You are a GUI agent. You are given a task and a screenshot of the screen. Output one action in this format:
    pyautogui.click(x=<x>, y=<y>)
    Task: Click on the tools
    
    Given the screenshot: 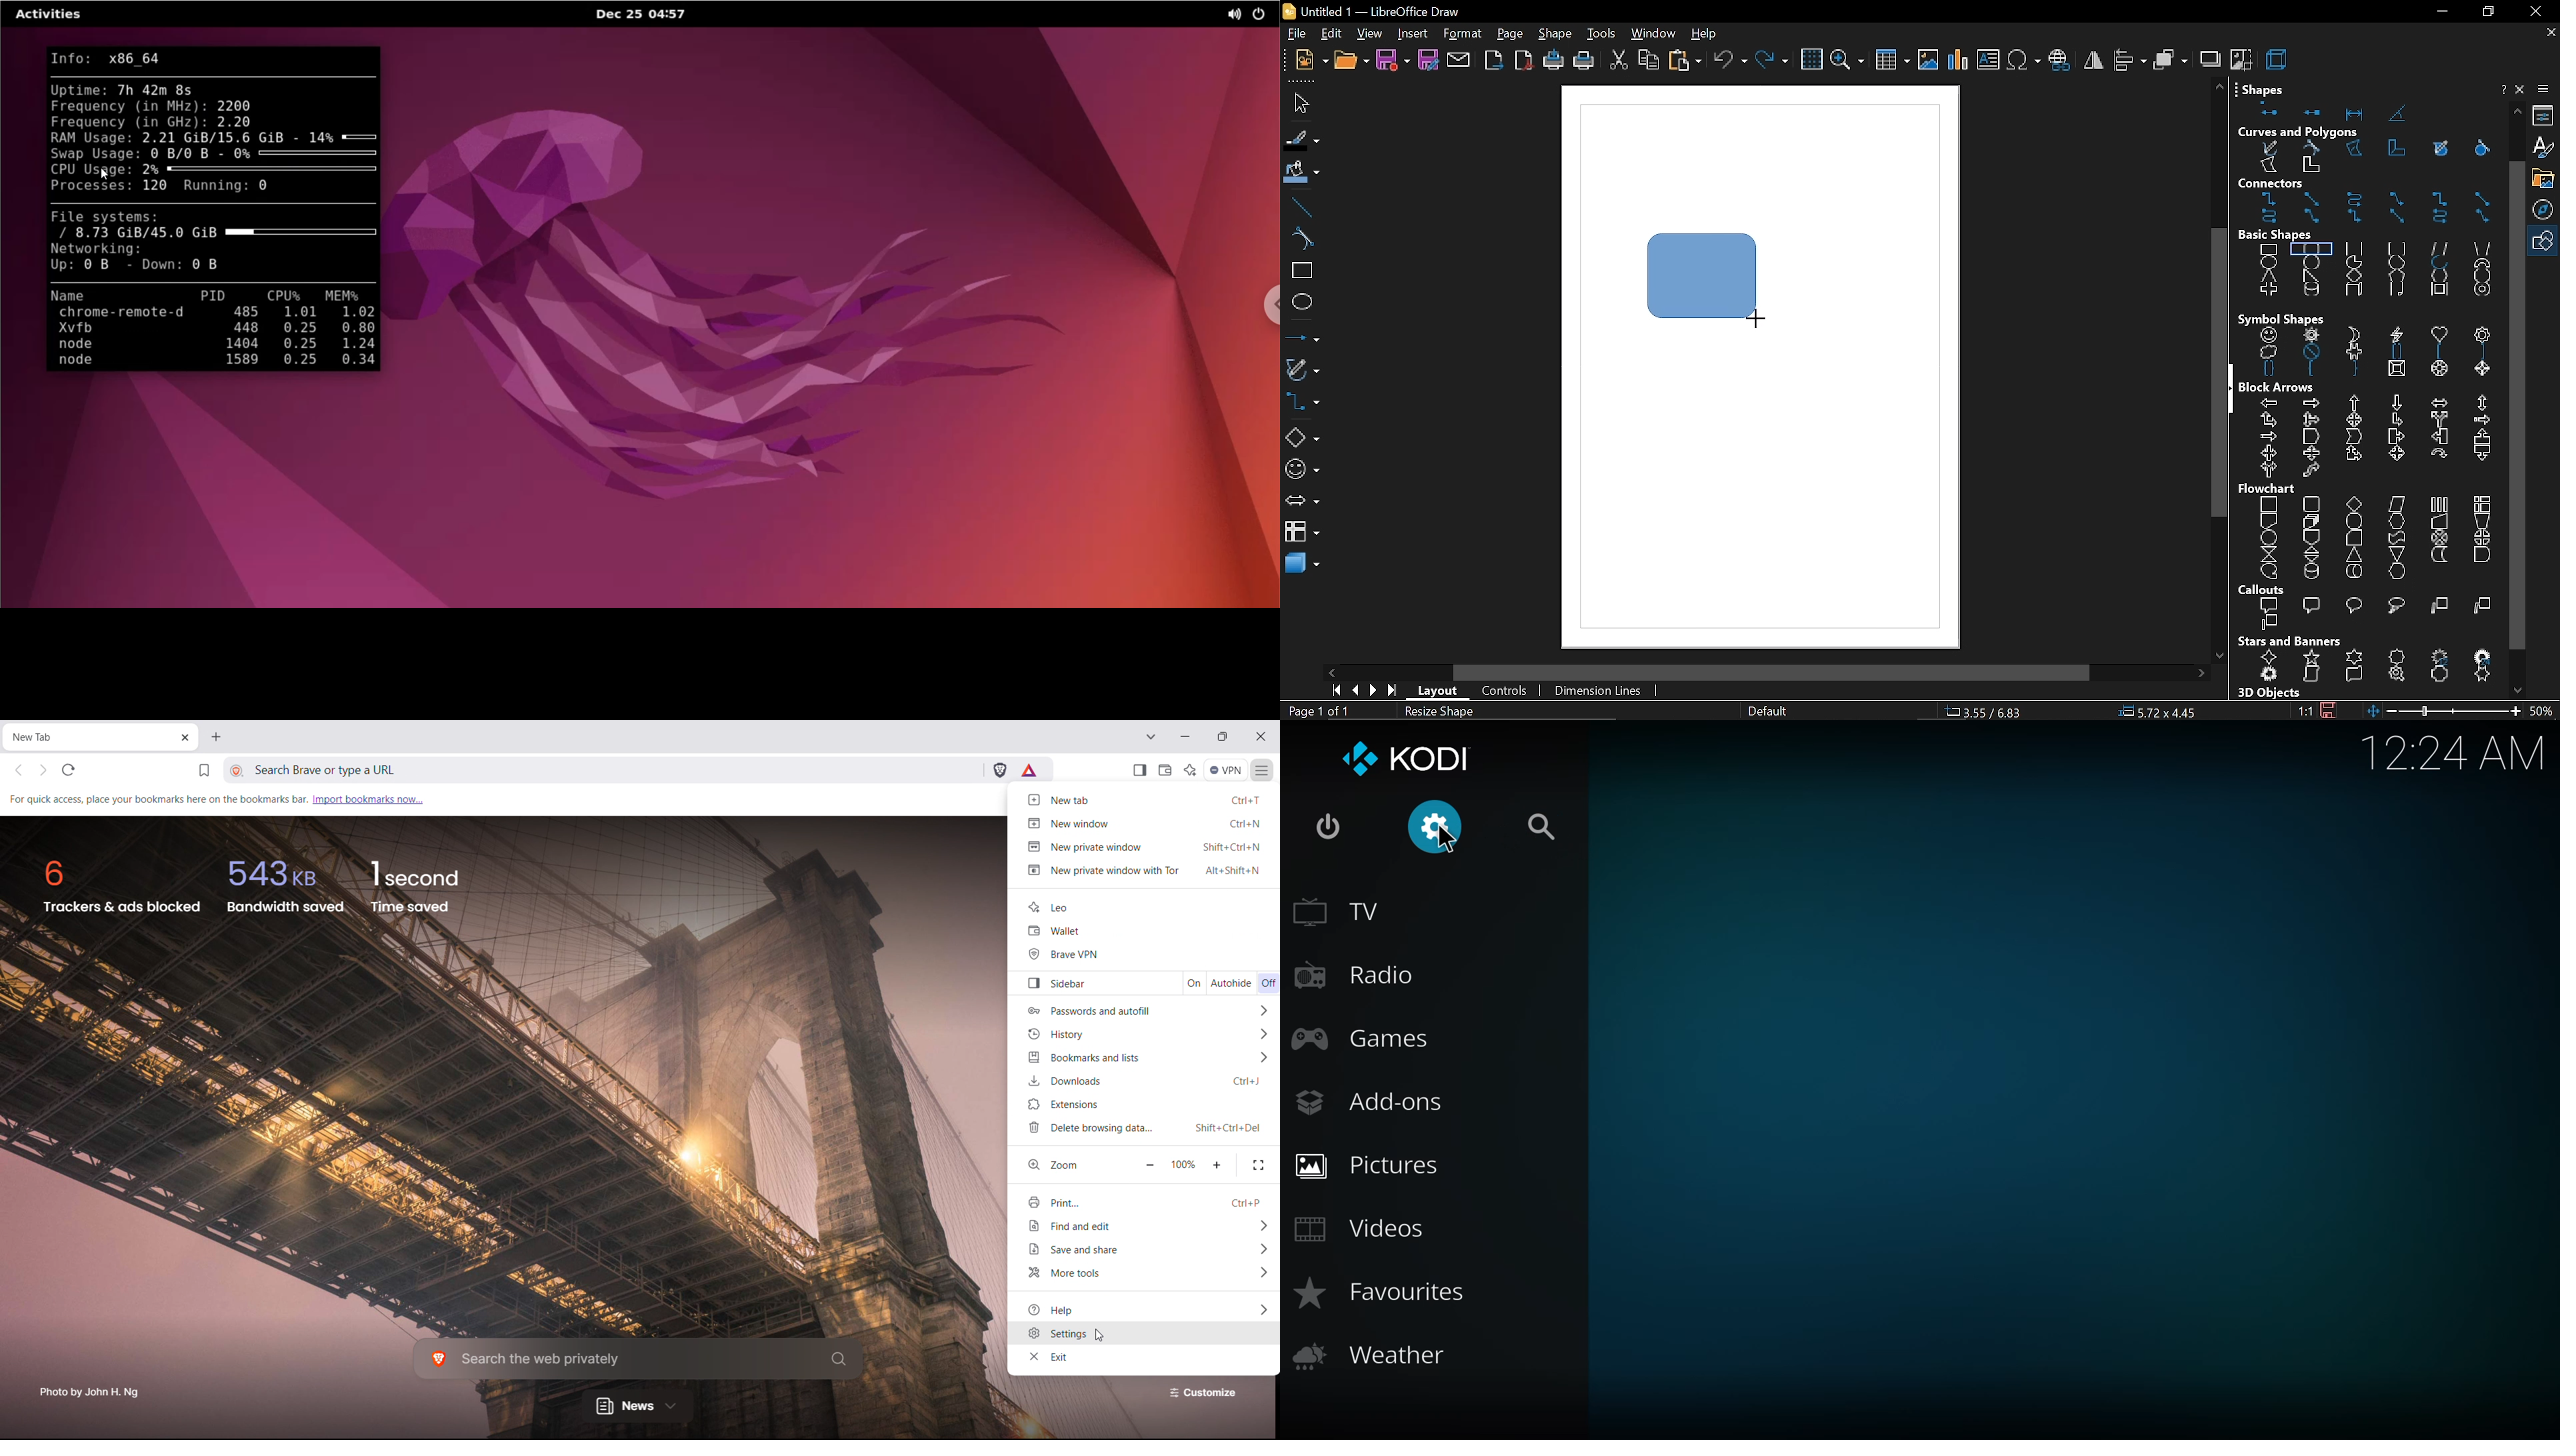 What is the action you would take?
    pyautogui.click(x=1602, y=35)
    